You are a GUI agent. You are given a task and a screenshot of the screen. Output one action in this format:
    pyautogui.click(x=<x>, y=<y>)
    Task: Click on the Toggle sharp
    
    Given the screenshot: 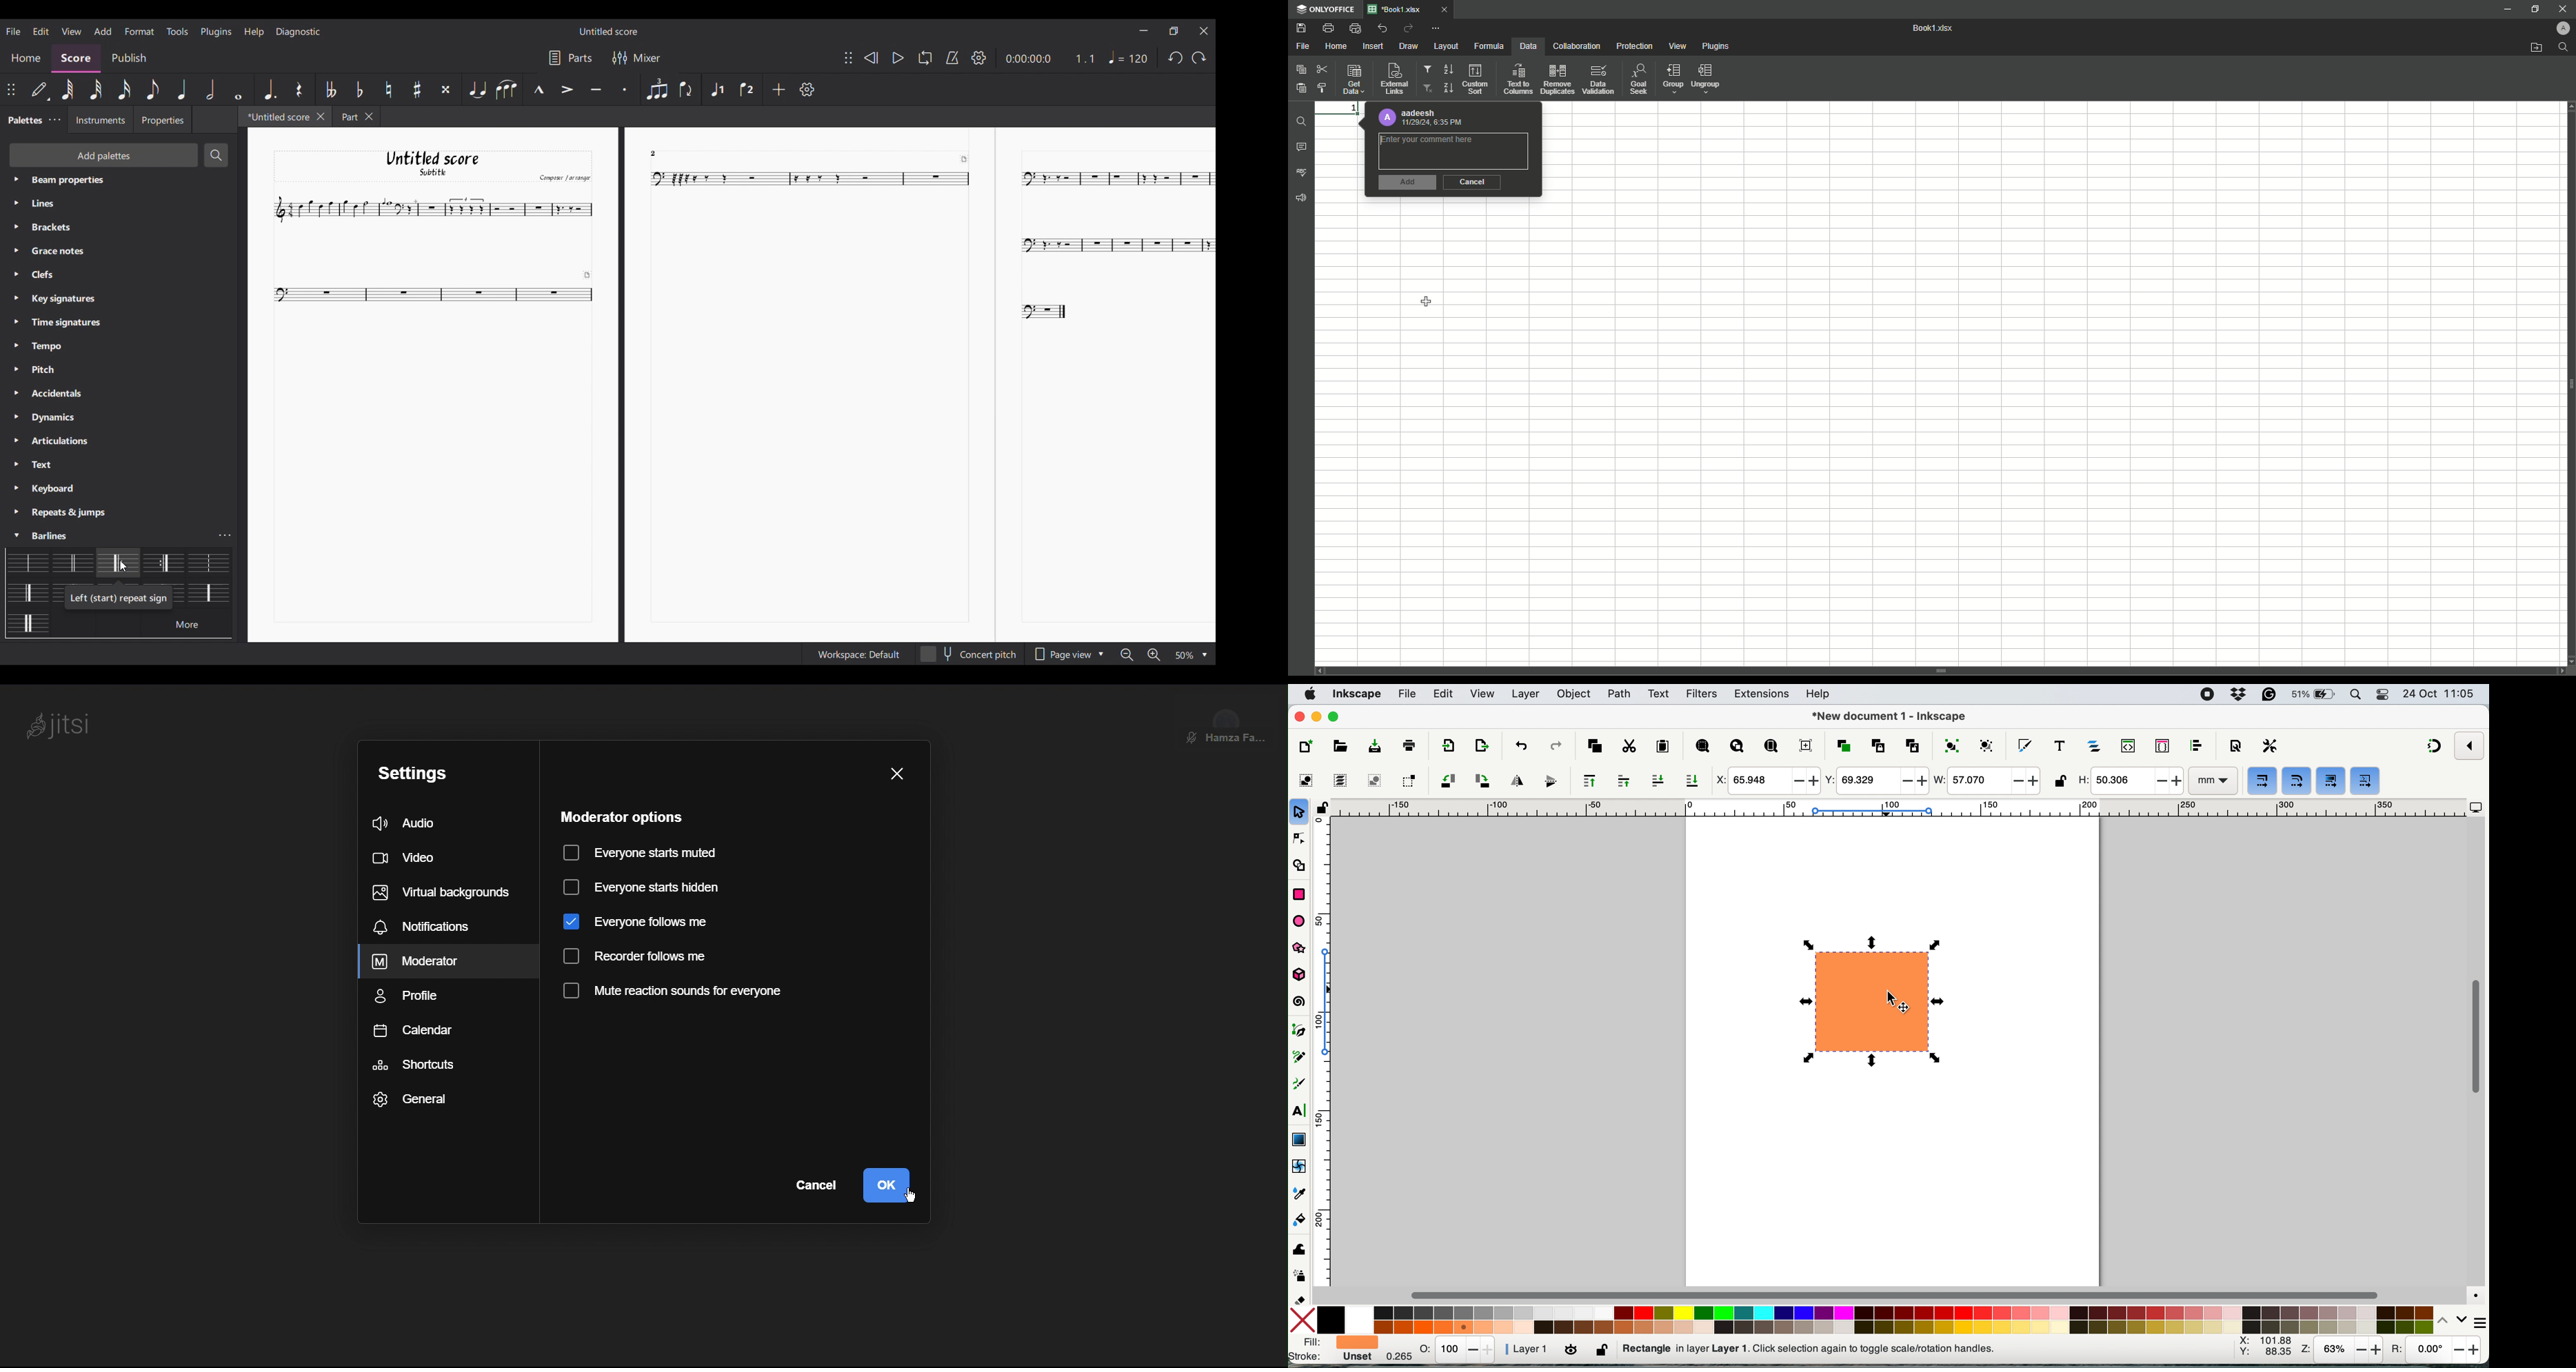 What is the action you would take?
    pyautogui.click(x=417, y=89)
    